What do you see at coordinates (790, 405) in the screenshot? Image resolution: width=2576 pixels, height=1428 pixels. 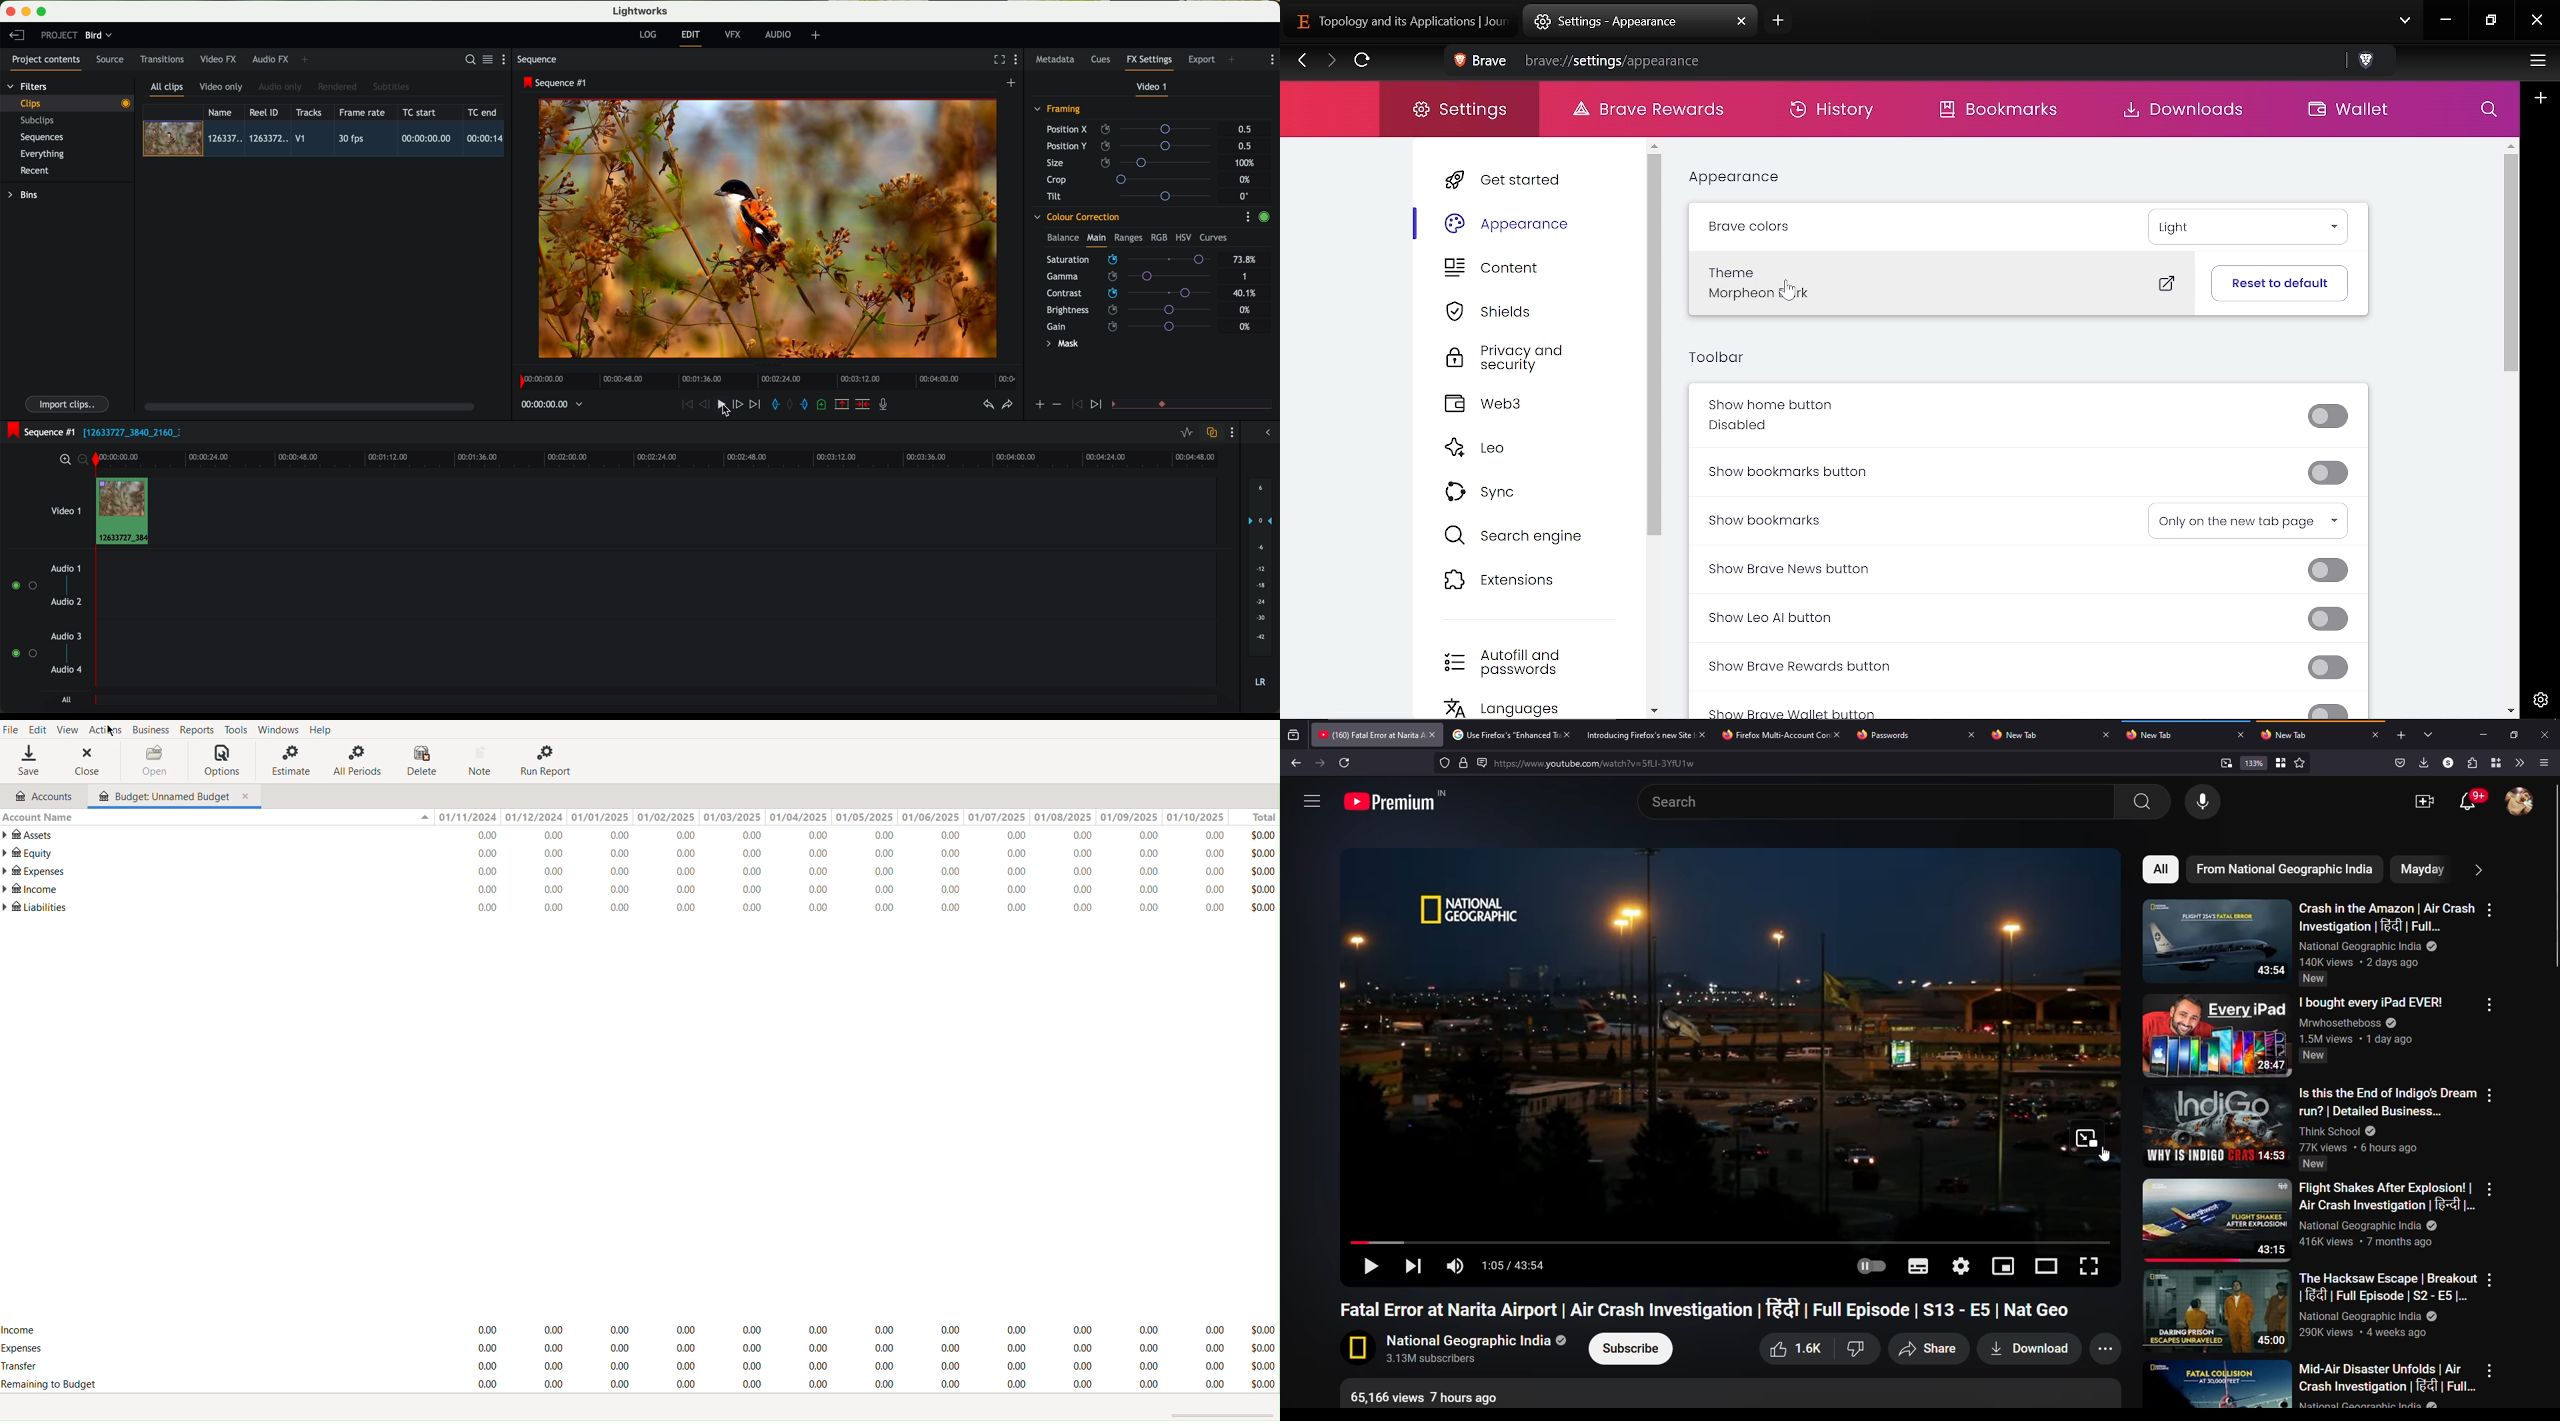 I see `clear marks` at bounding box center [790, 405].